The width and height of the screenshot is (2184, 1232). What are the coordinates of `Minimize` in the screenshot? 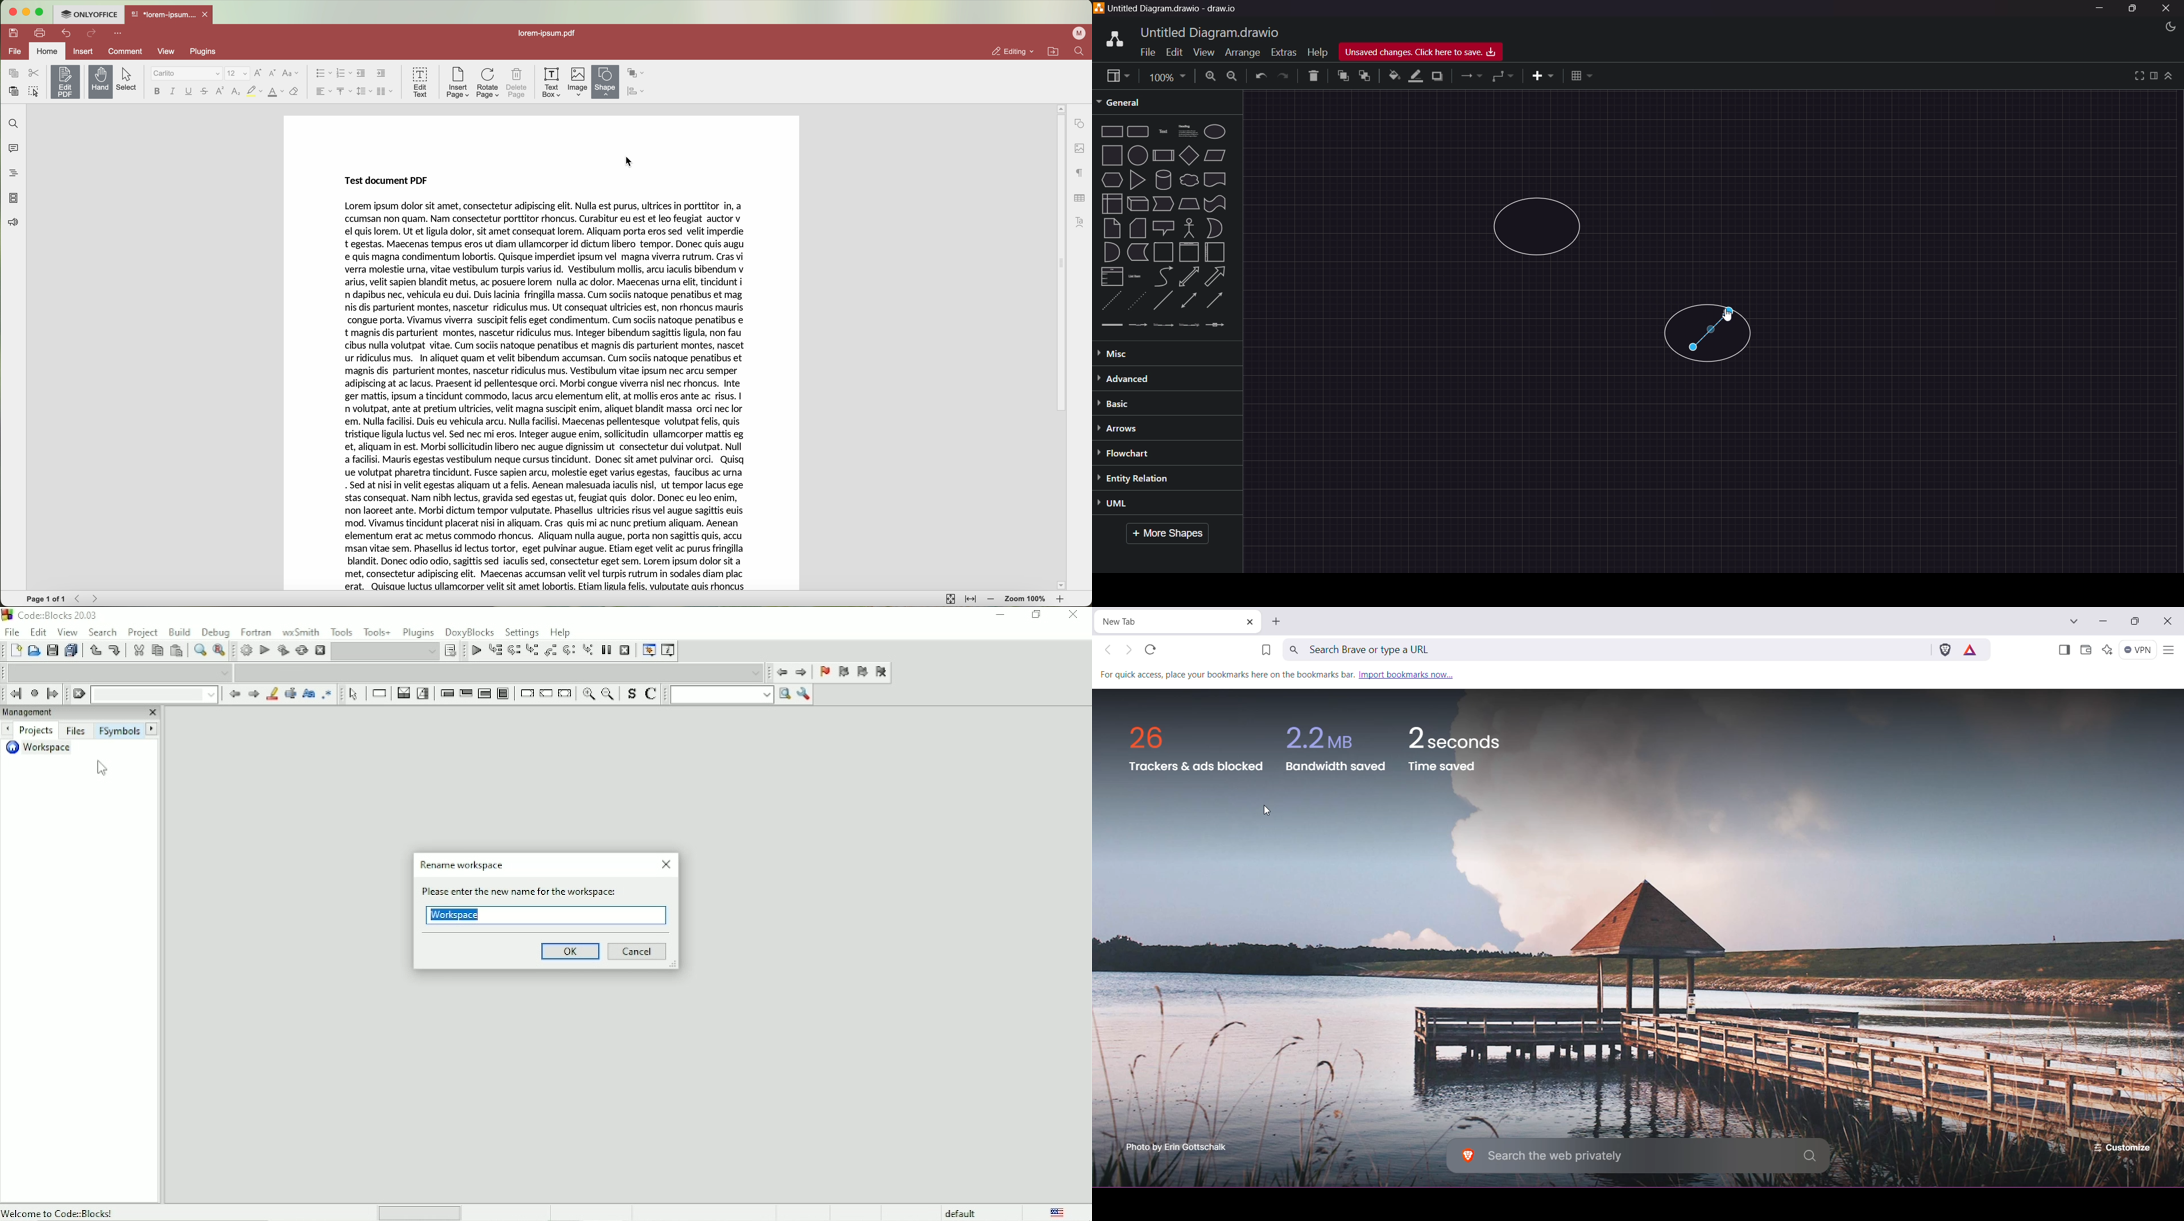 It's located at (2103, 9).